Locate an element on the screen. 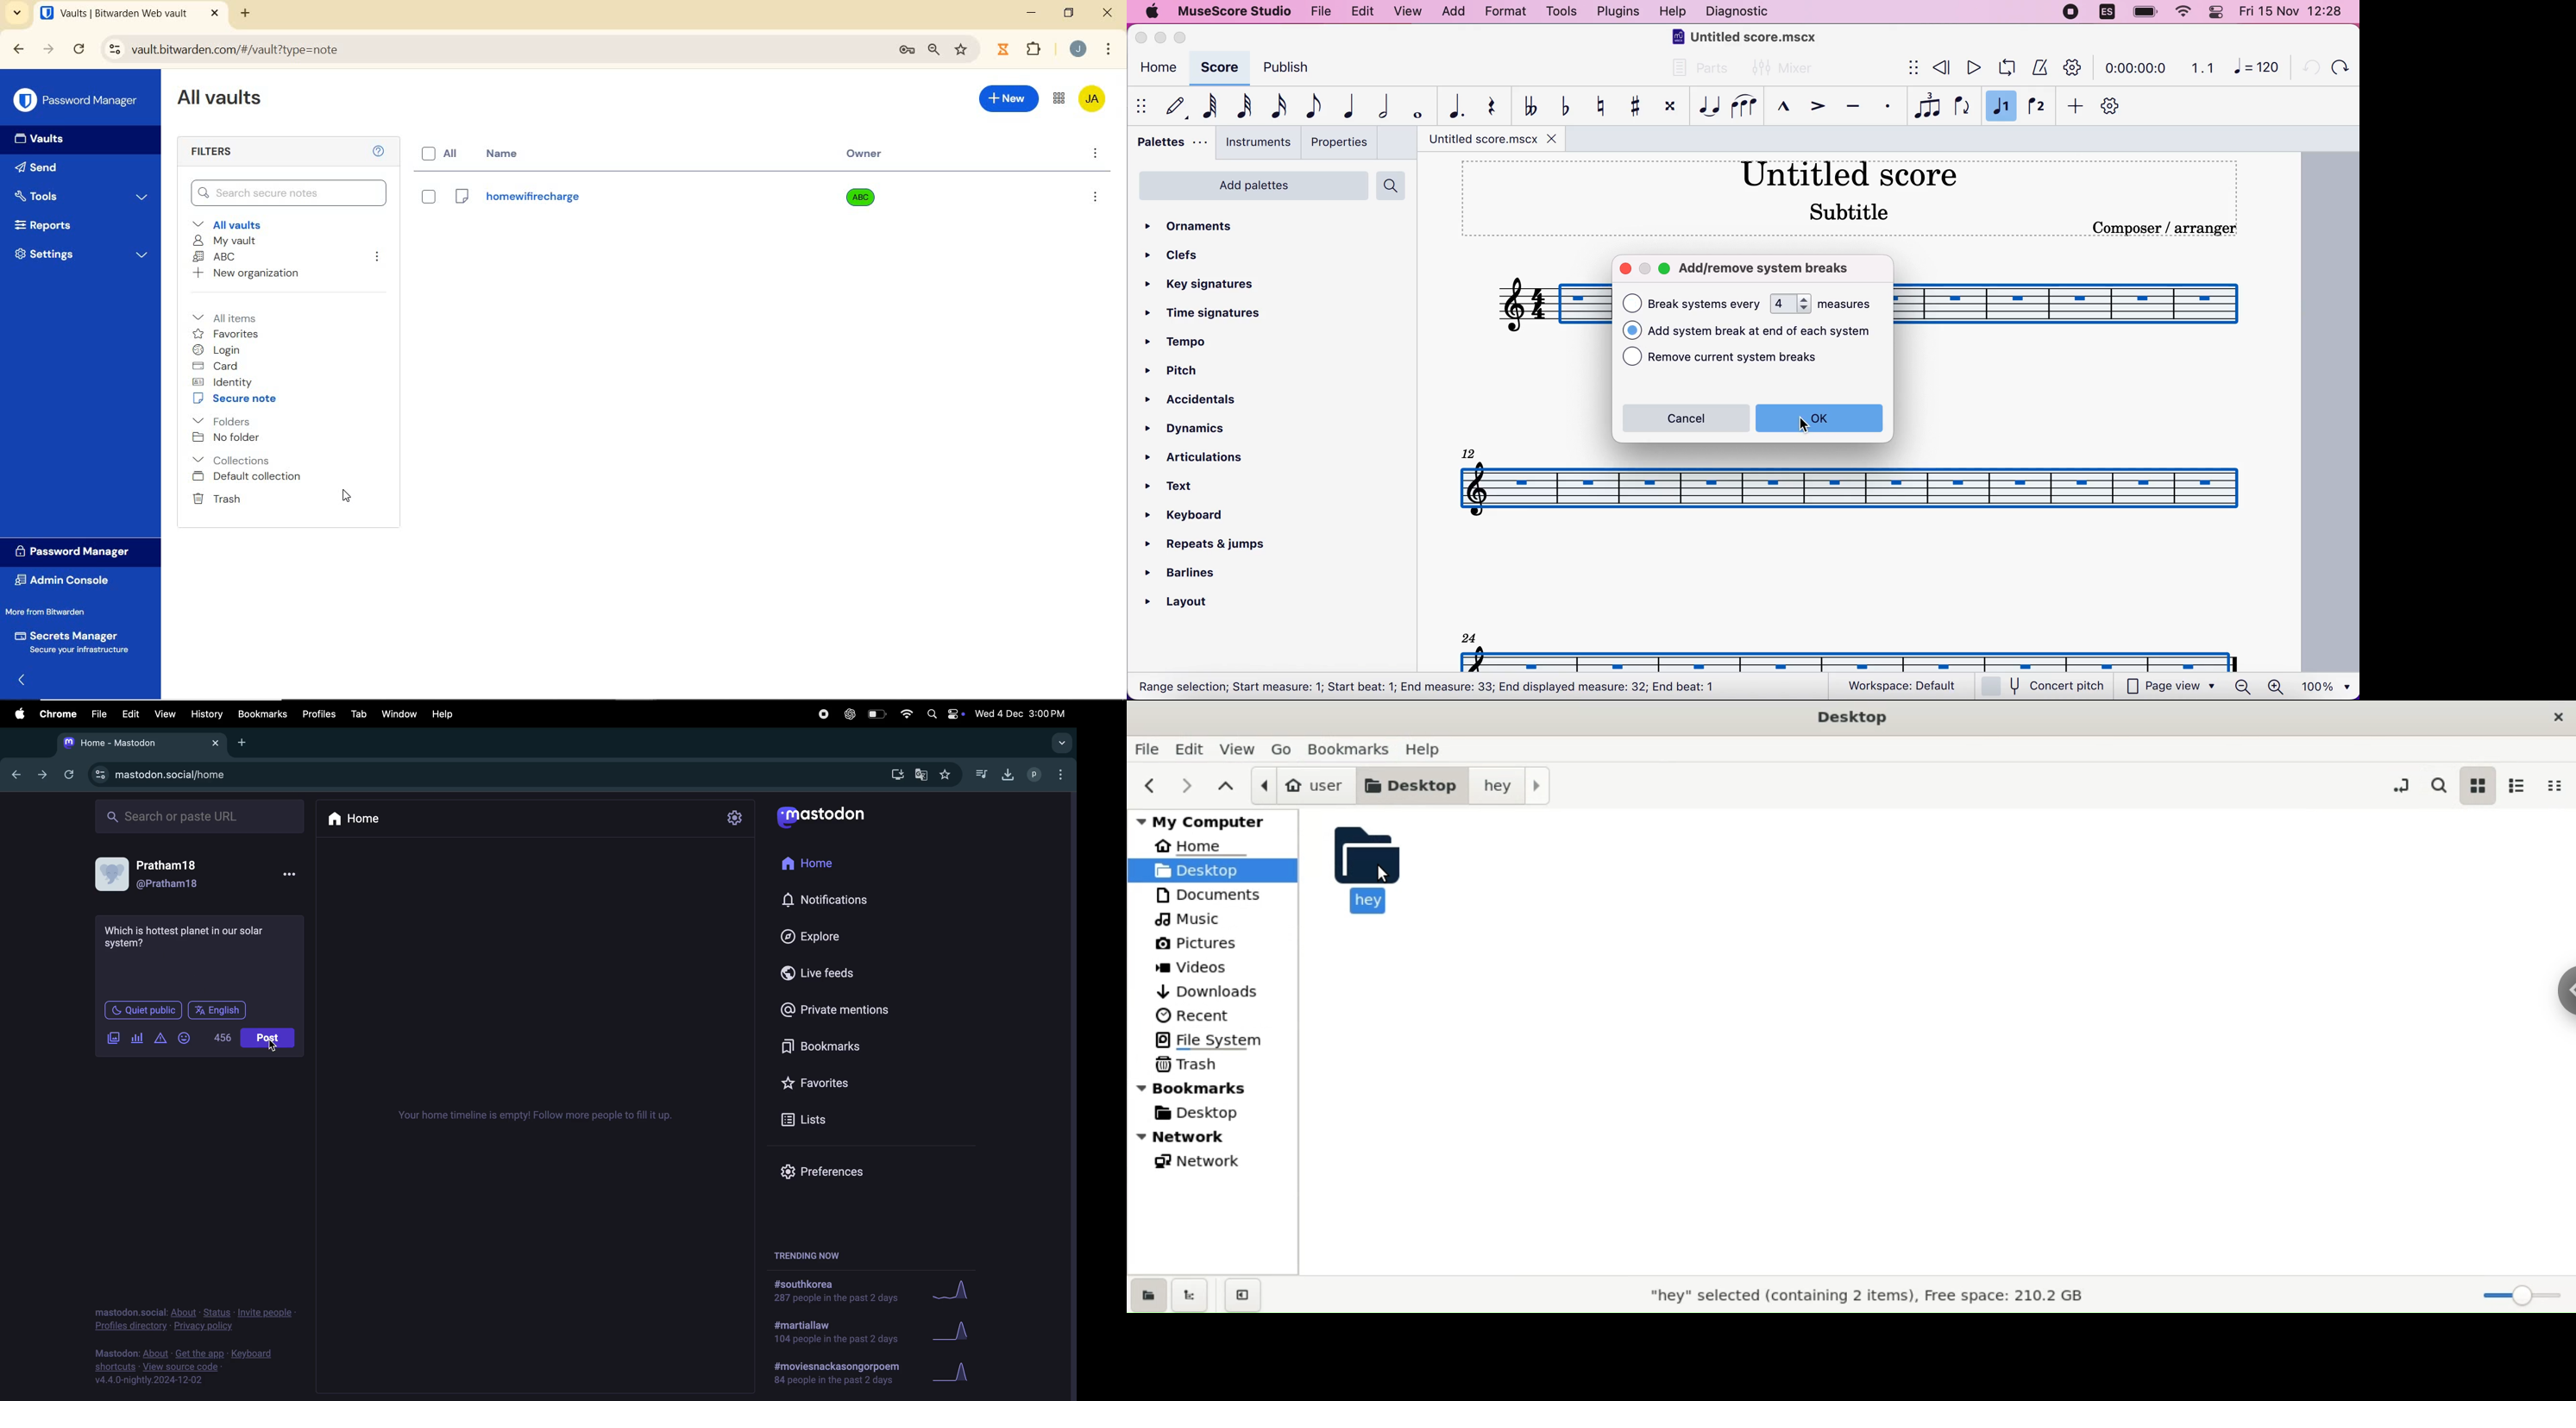 This screenshot has width=2576, height=1428. post is located at coordinates (267, 1038).